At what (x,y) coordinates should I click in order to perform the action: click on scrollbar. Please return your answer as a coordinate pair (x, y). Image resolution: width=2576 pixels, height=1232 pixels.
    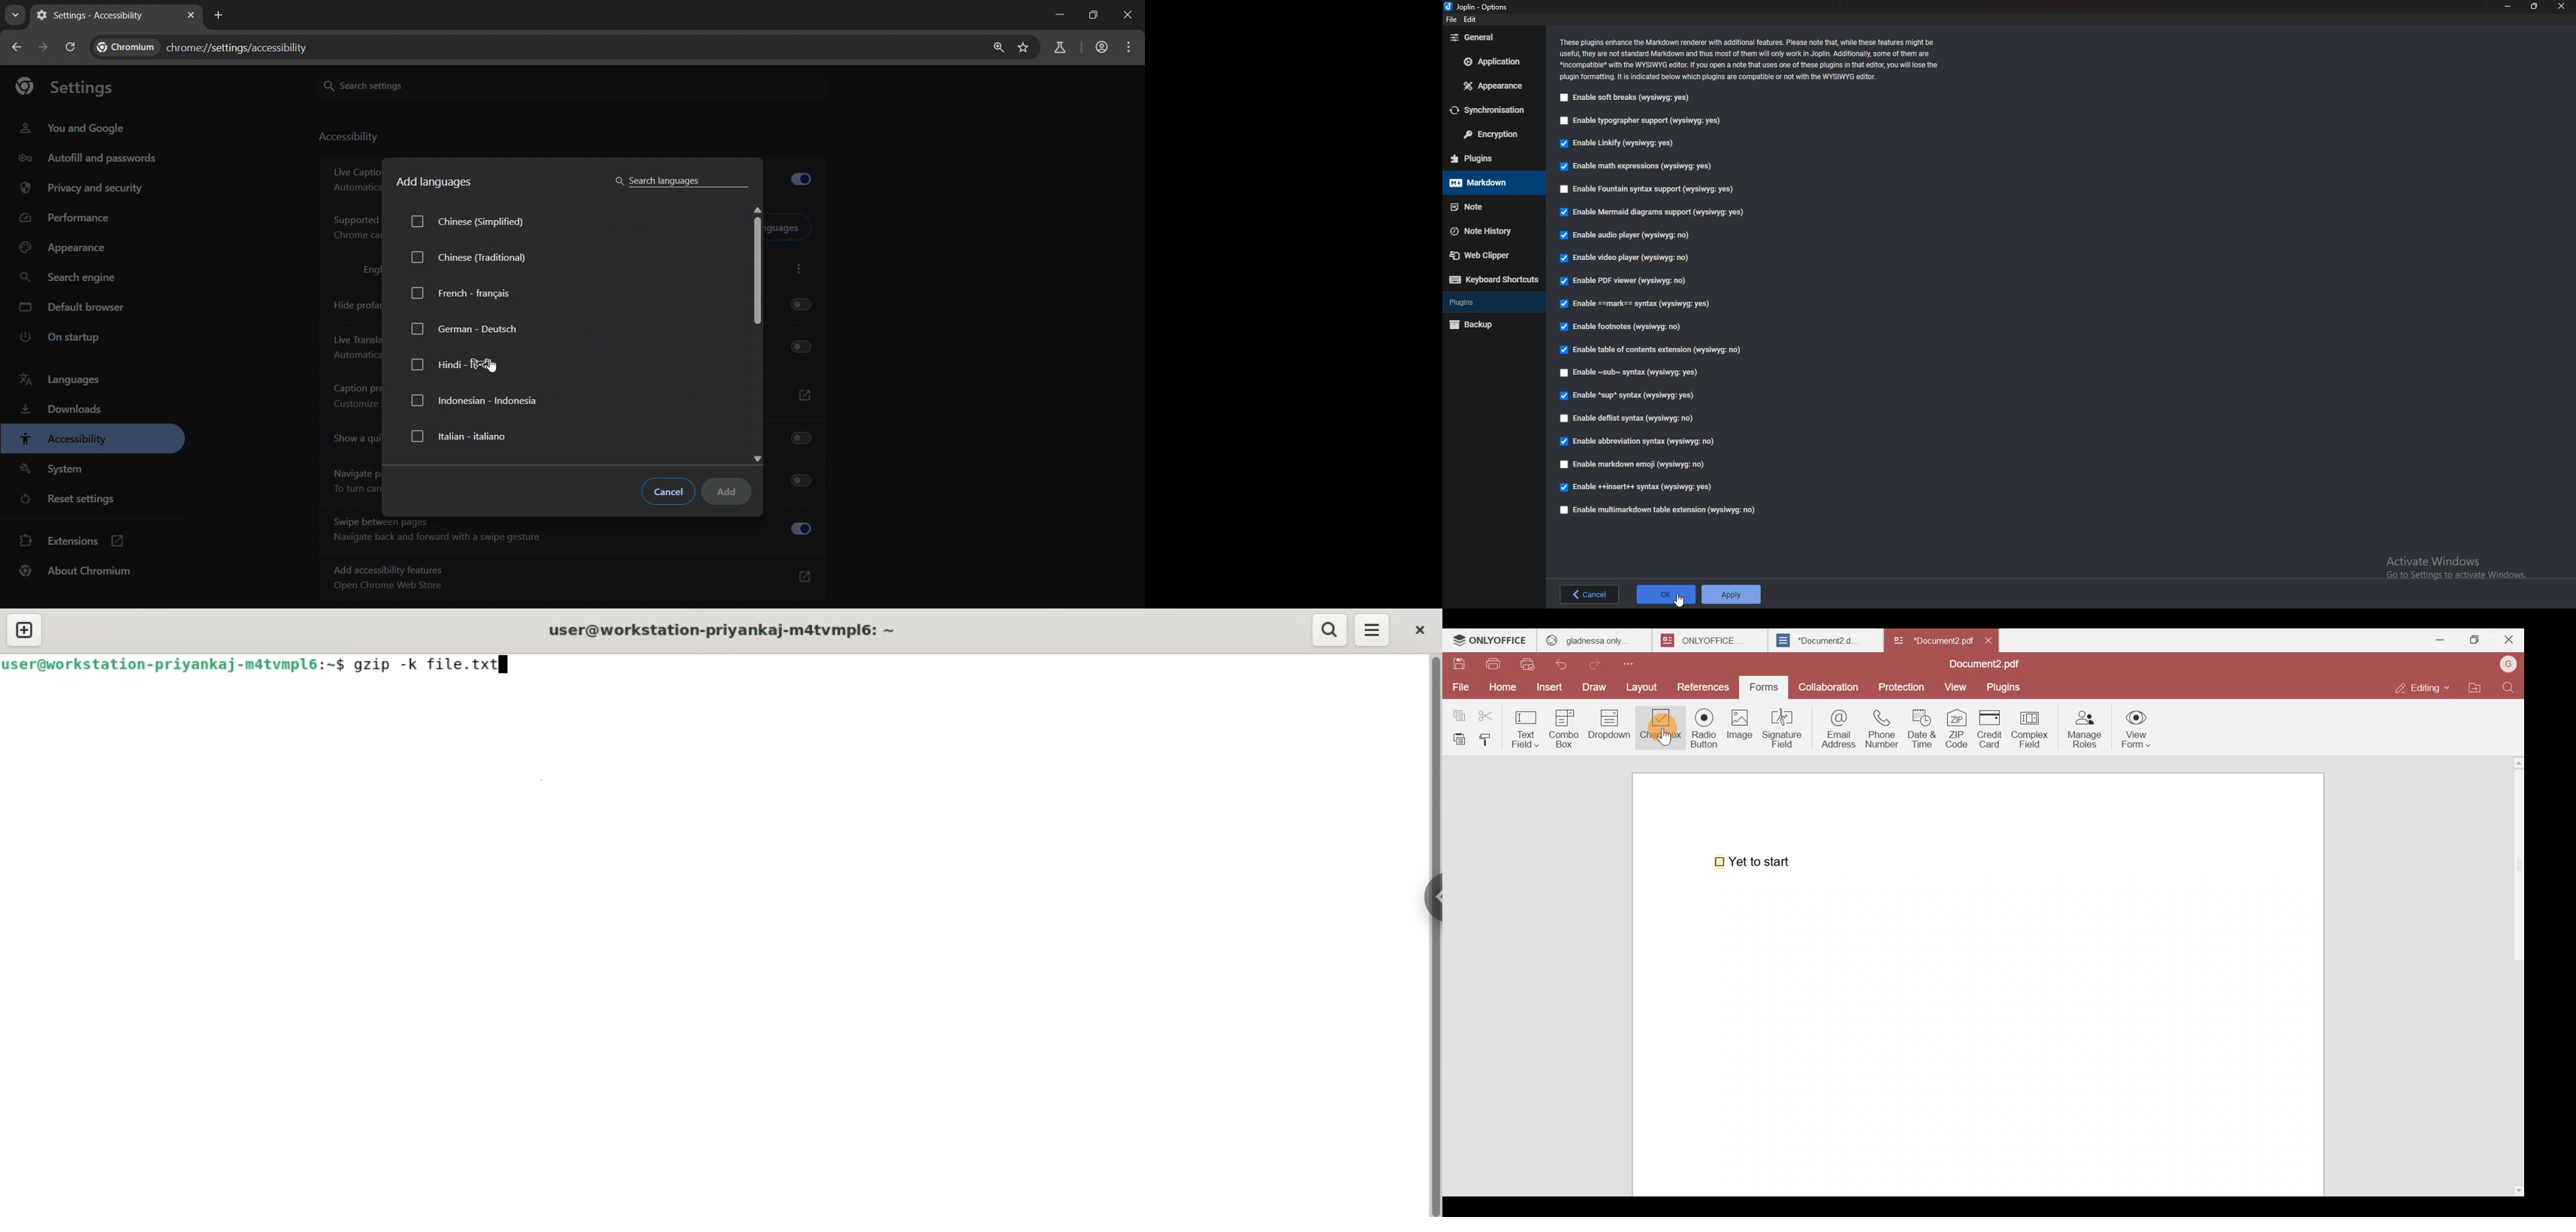
    Looking at the image, I should click on (758, 275).